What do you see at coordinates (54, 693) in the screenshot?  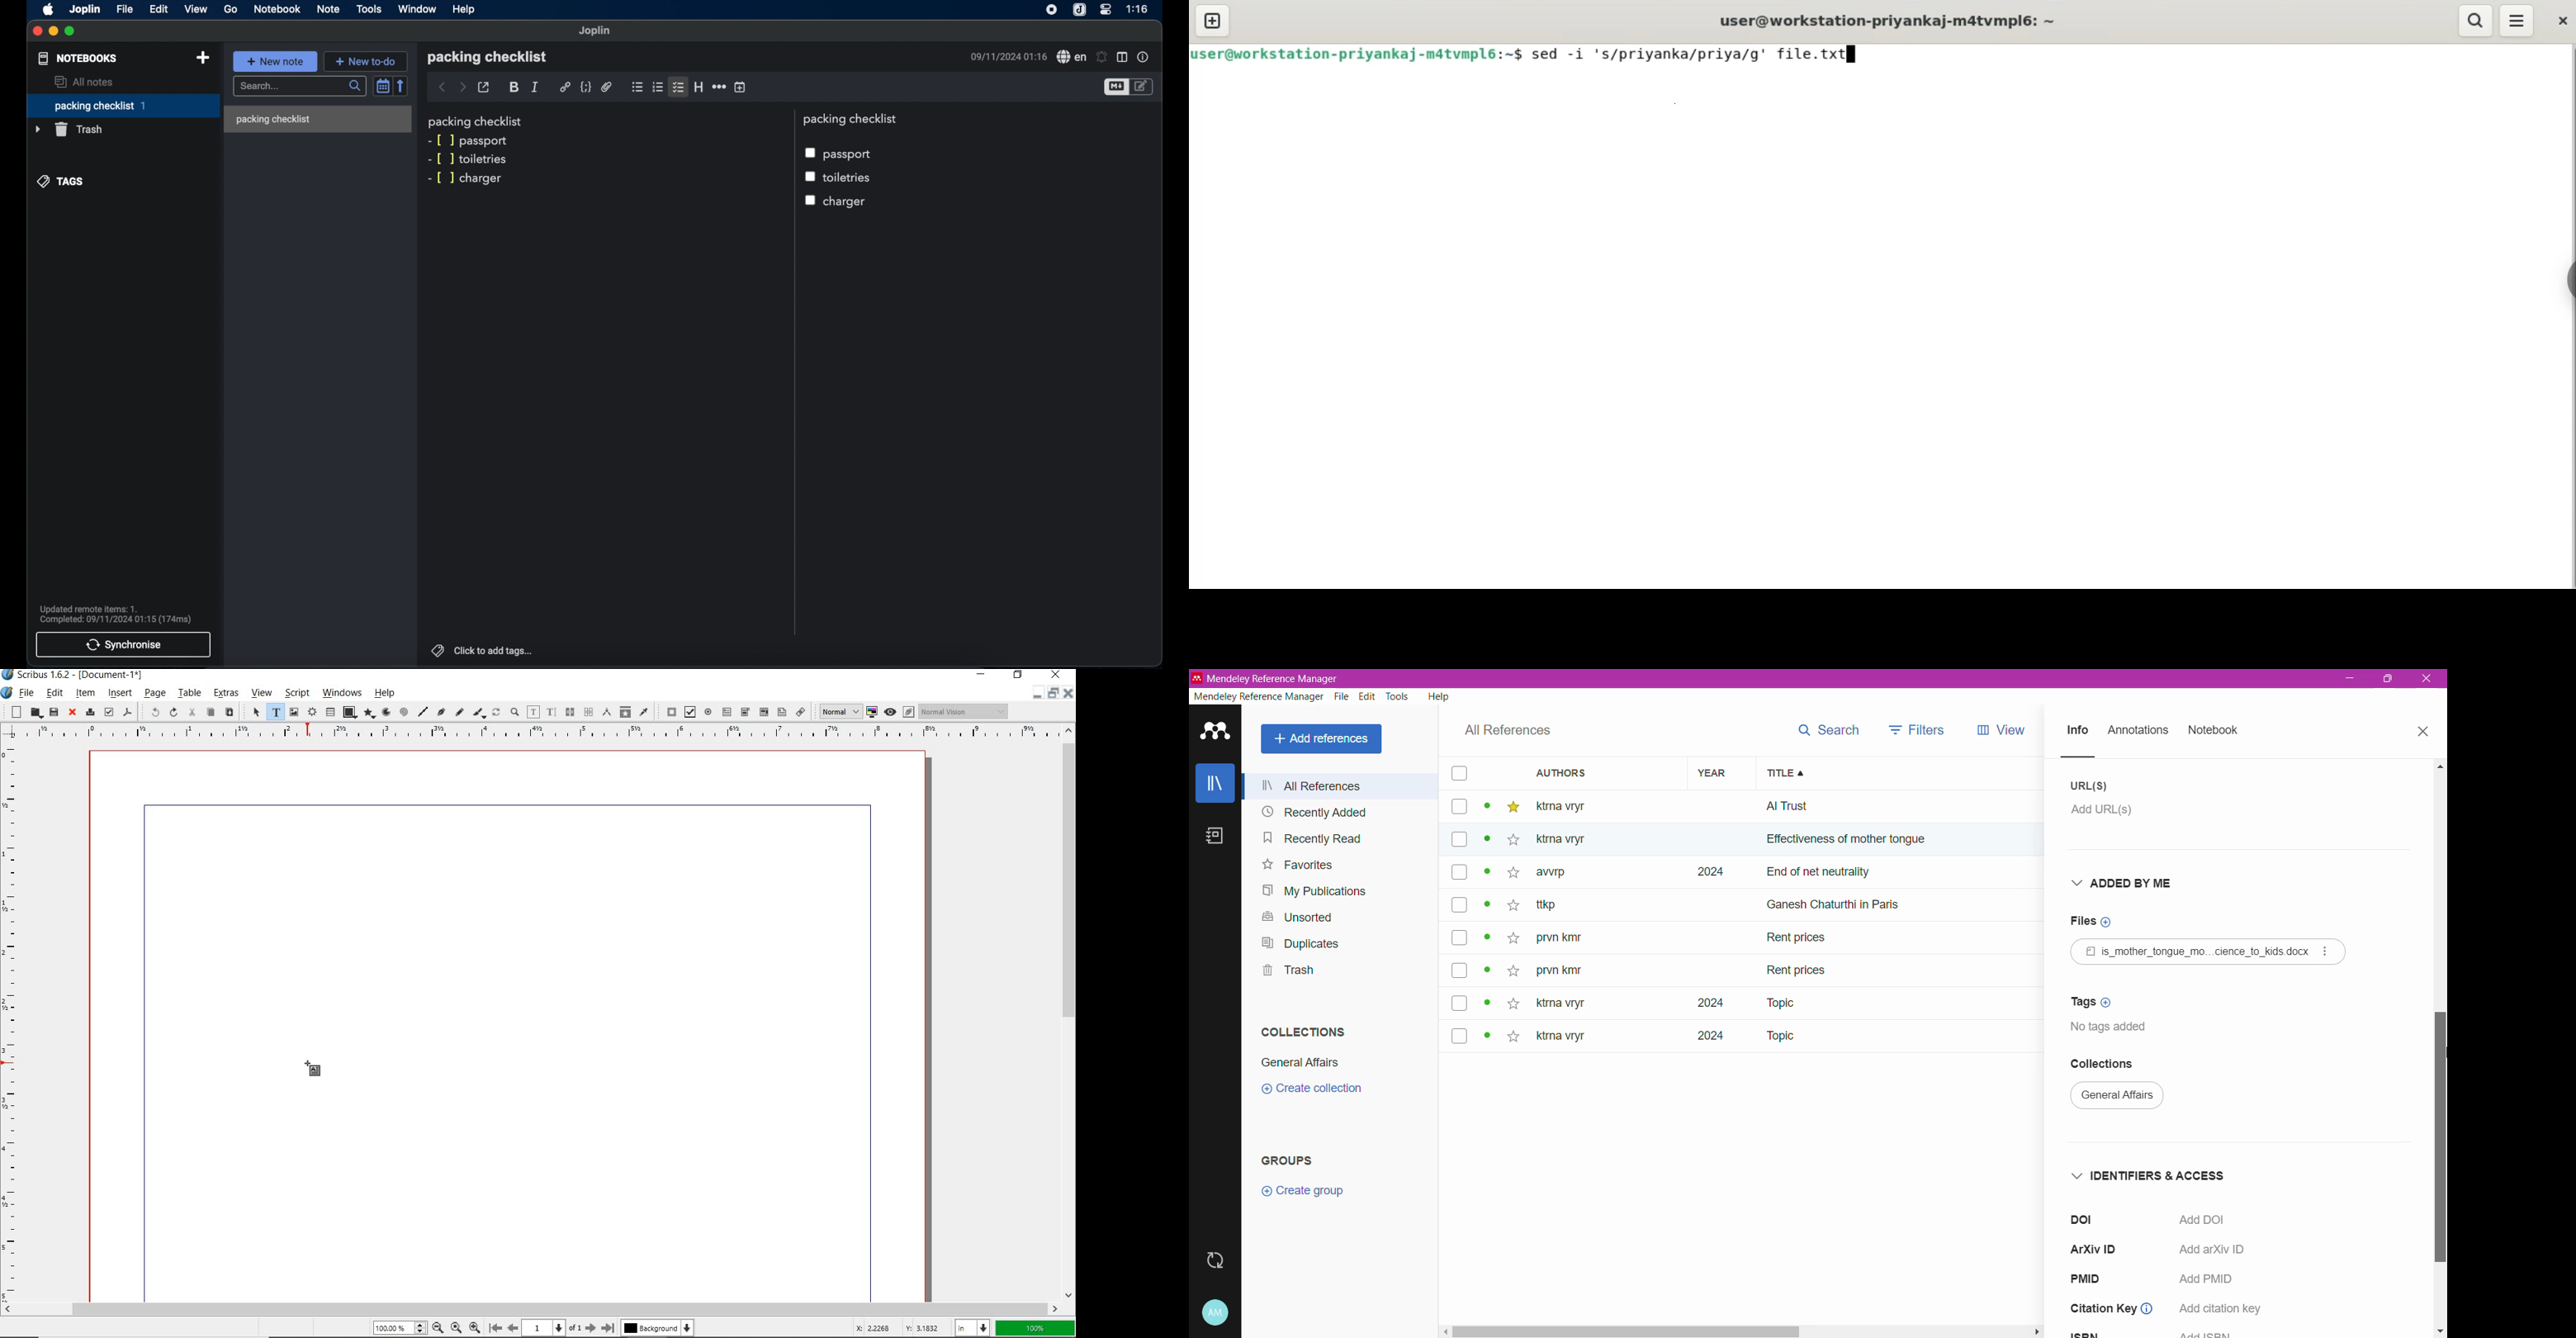 I see `edit` at bounding box center [54, 693].